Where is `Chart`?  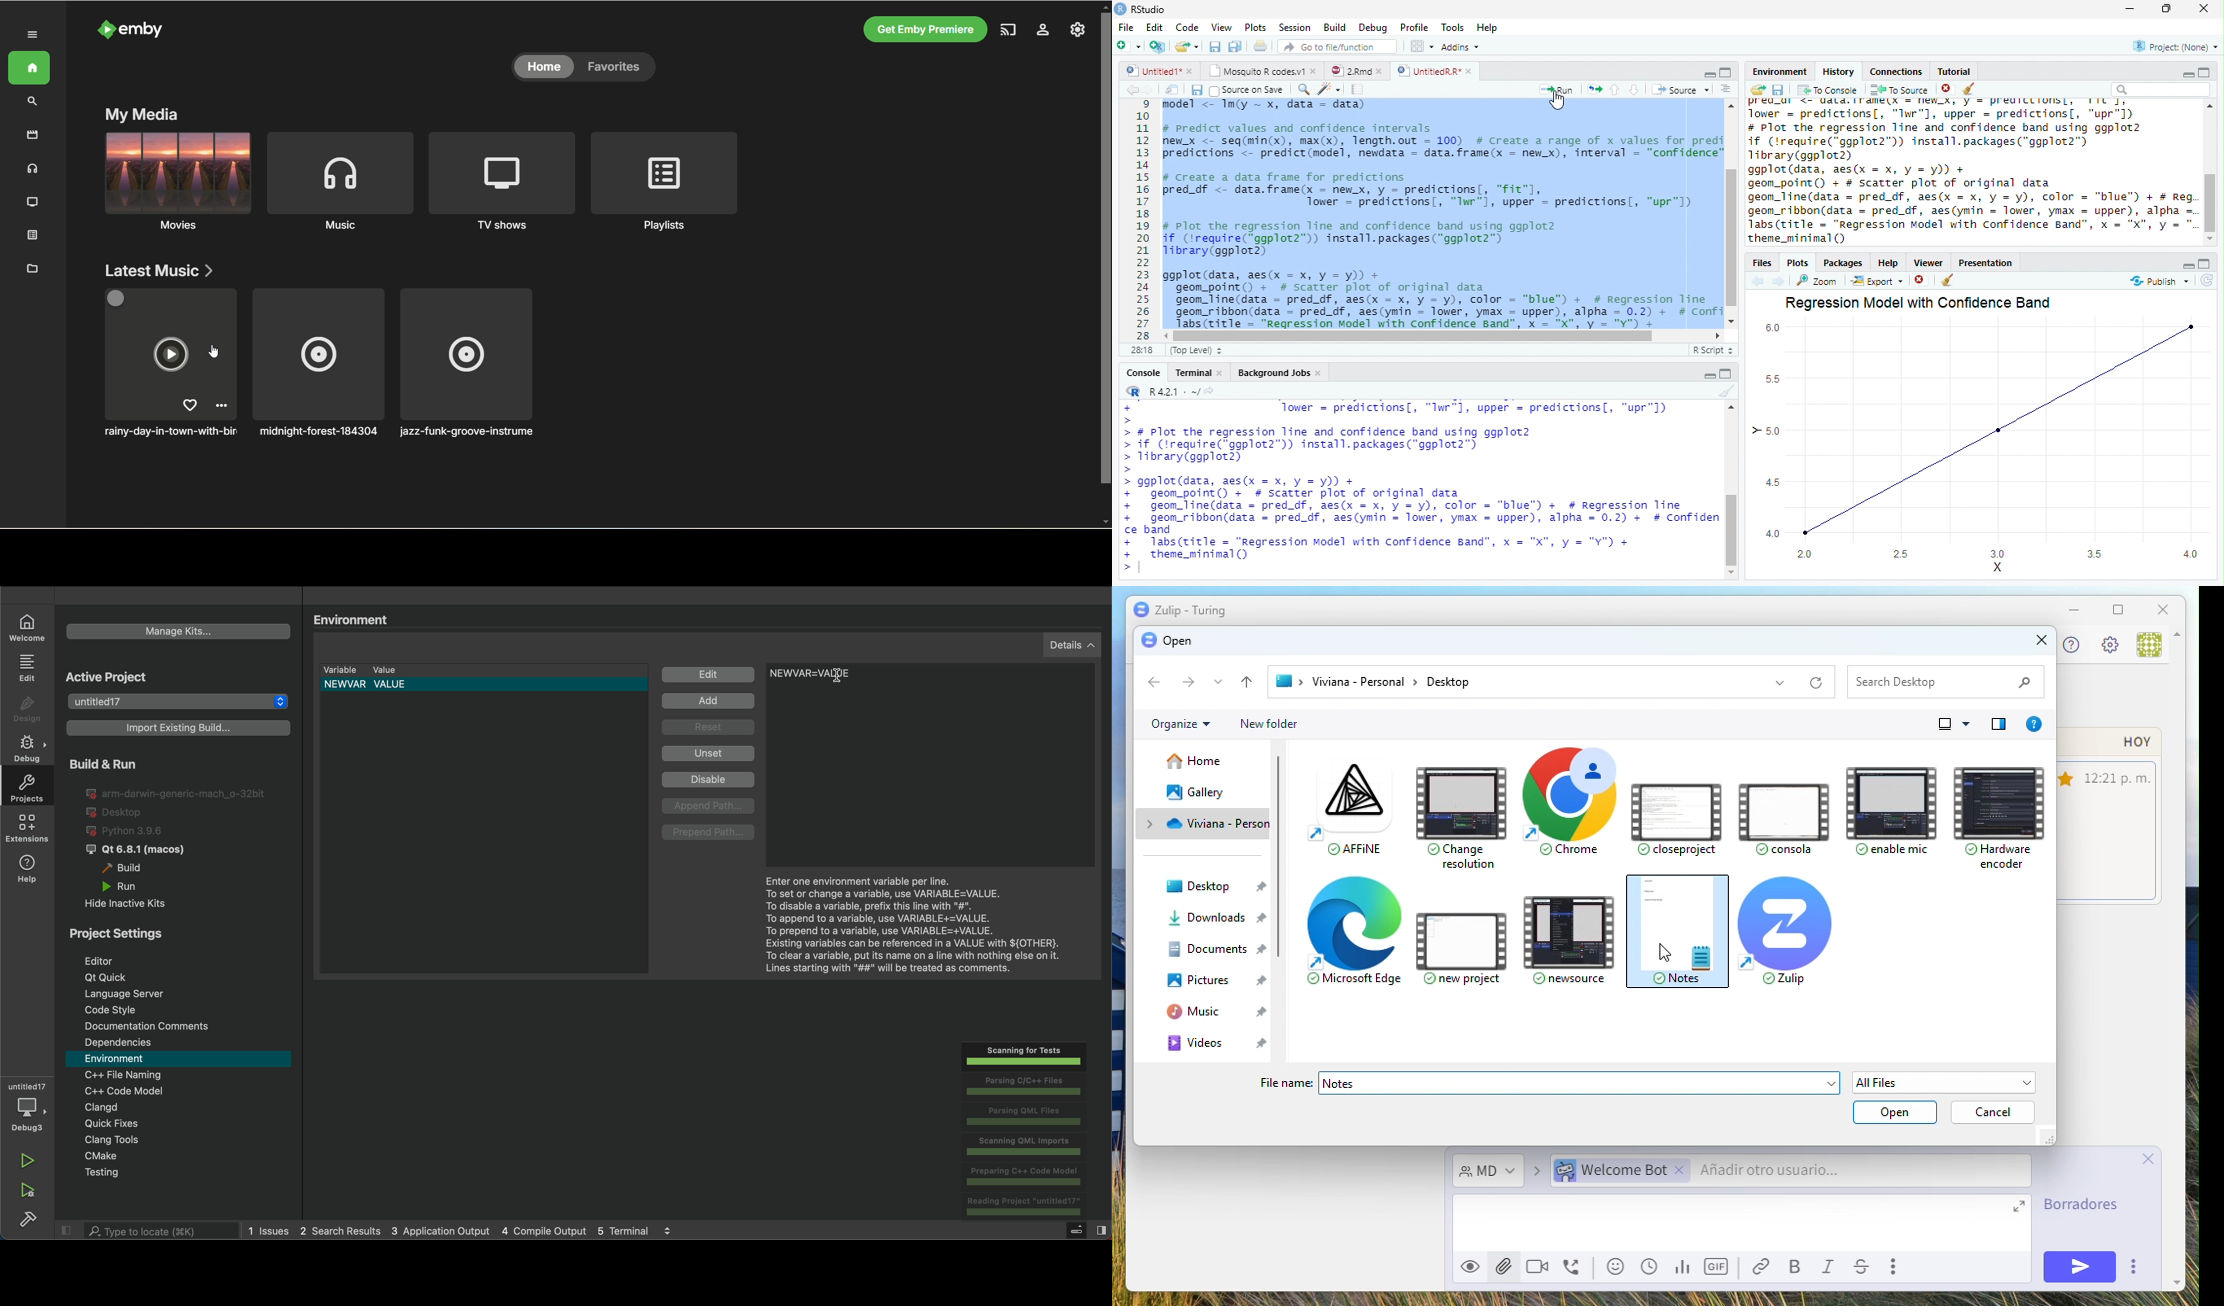 Chart is located at coordinates (2003, 430).